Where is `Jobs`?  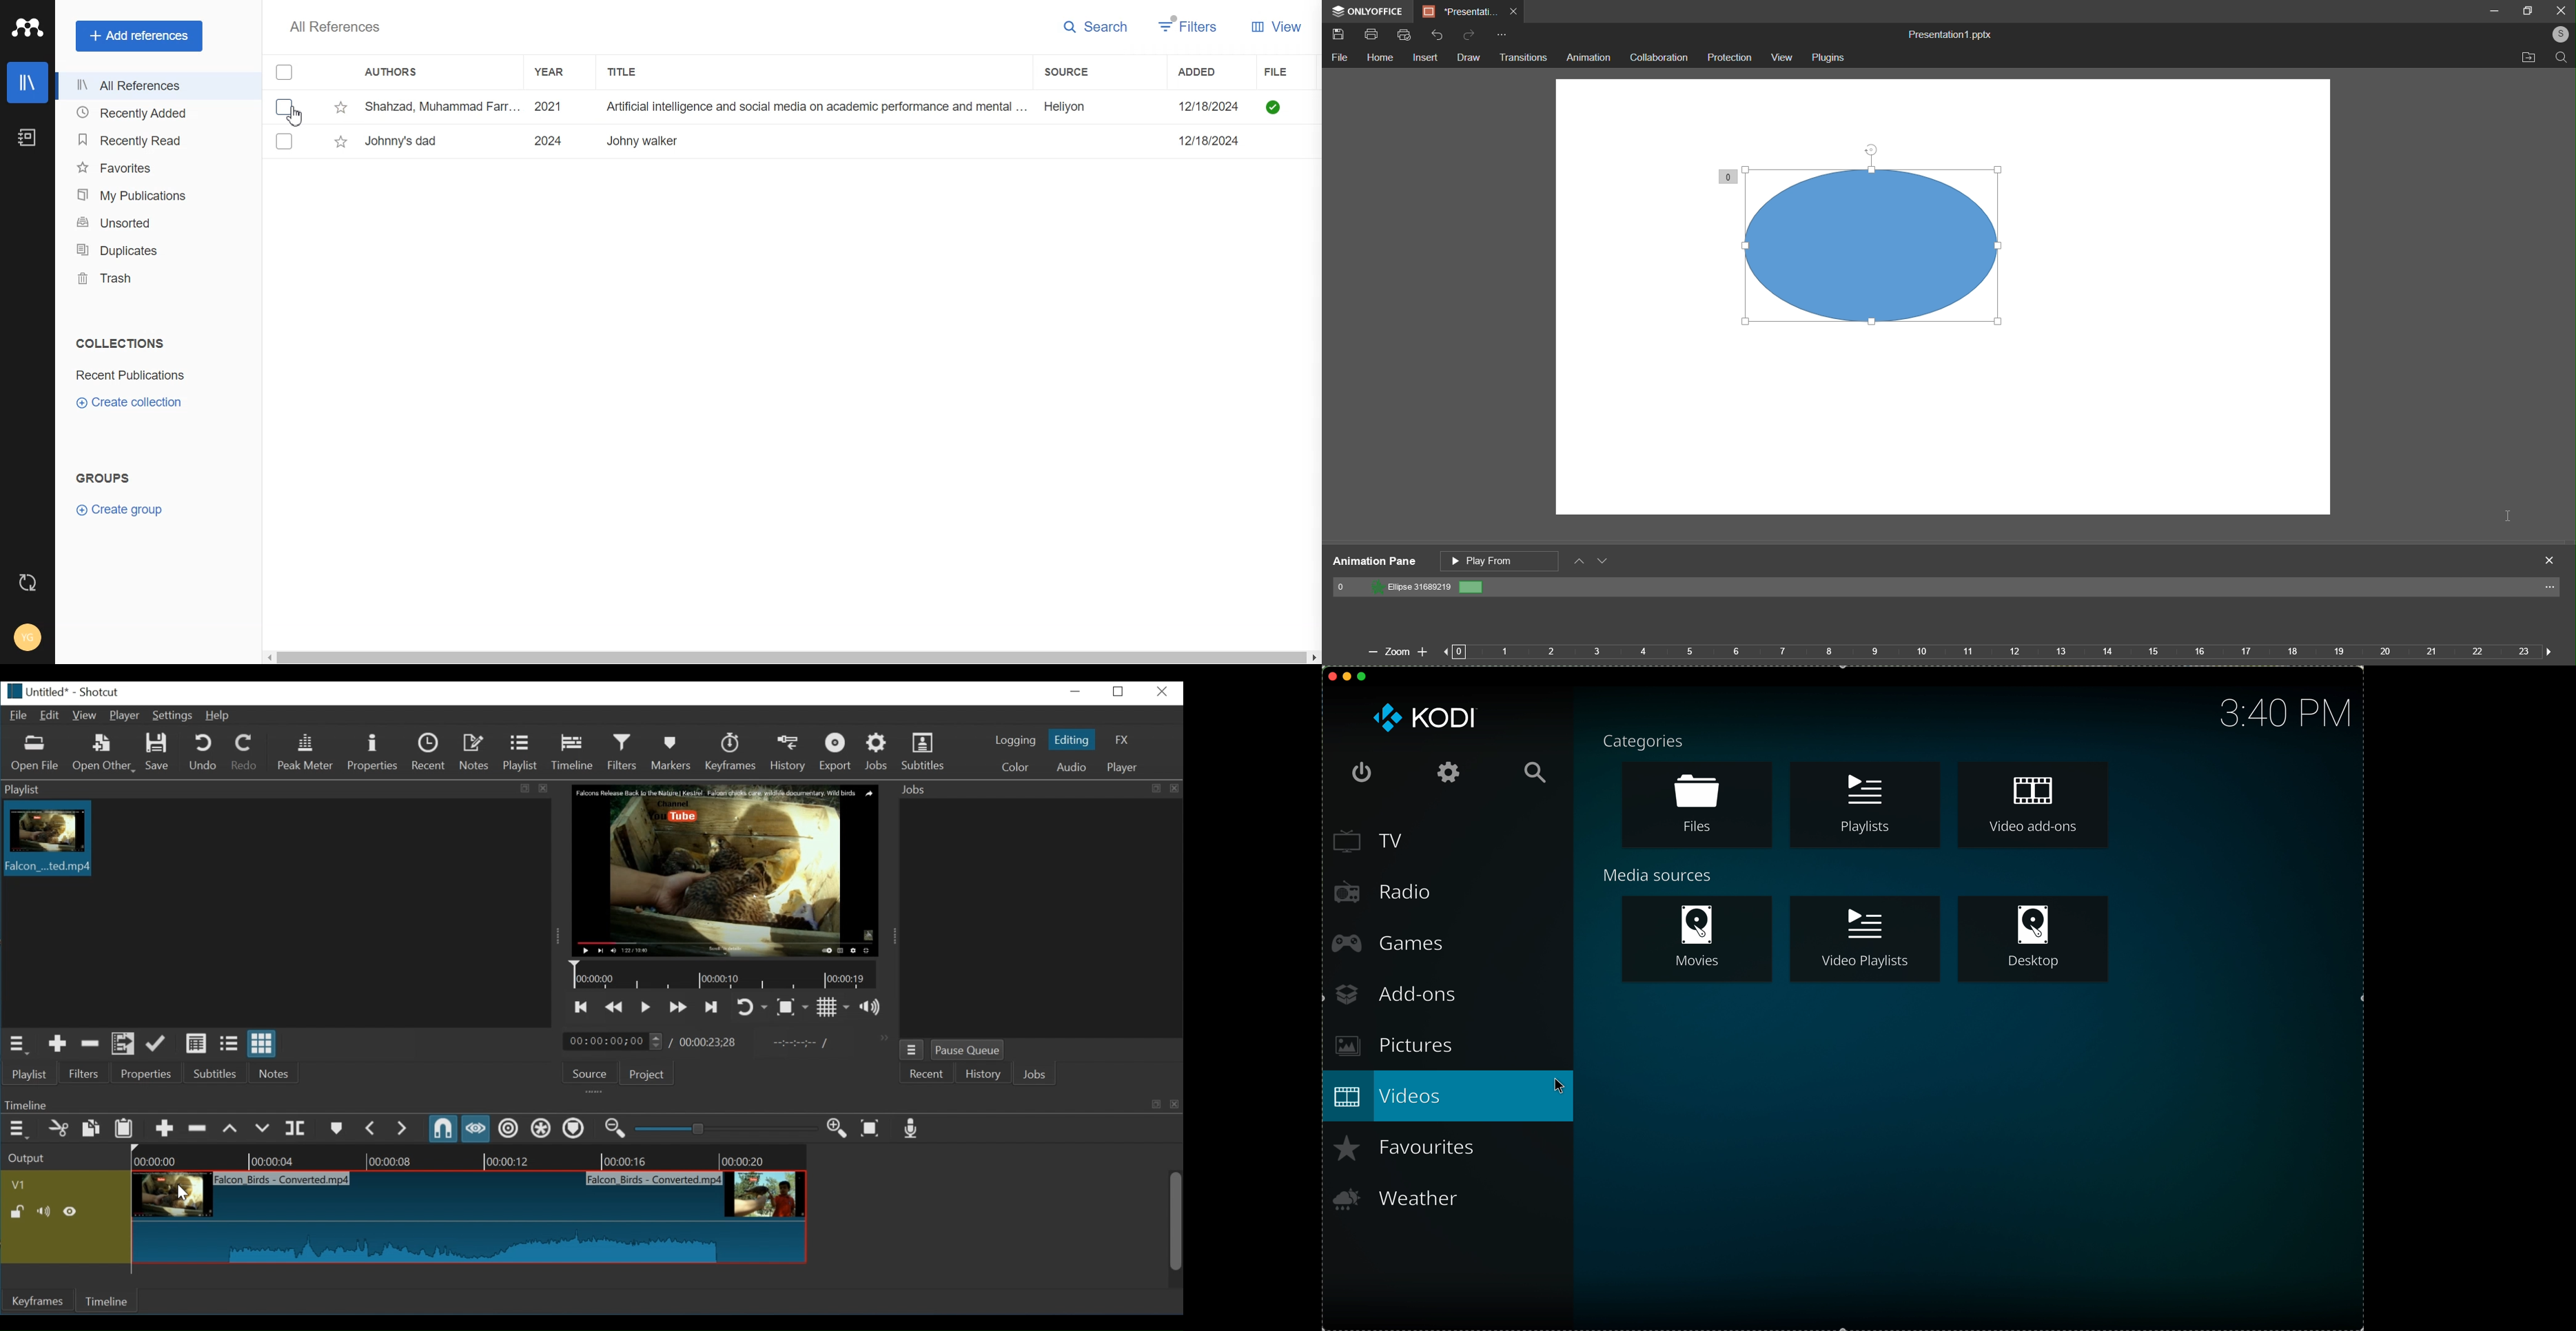
Jobs is located at coordinates (1034, 1075).